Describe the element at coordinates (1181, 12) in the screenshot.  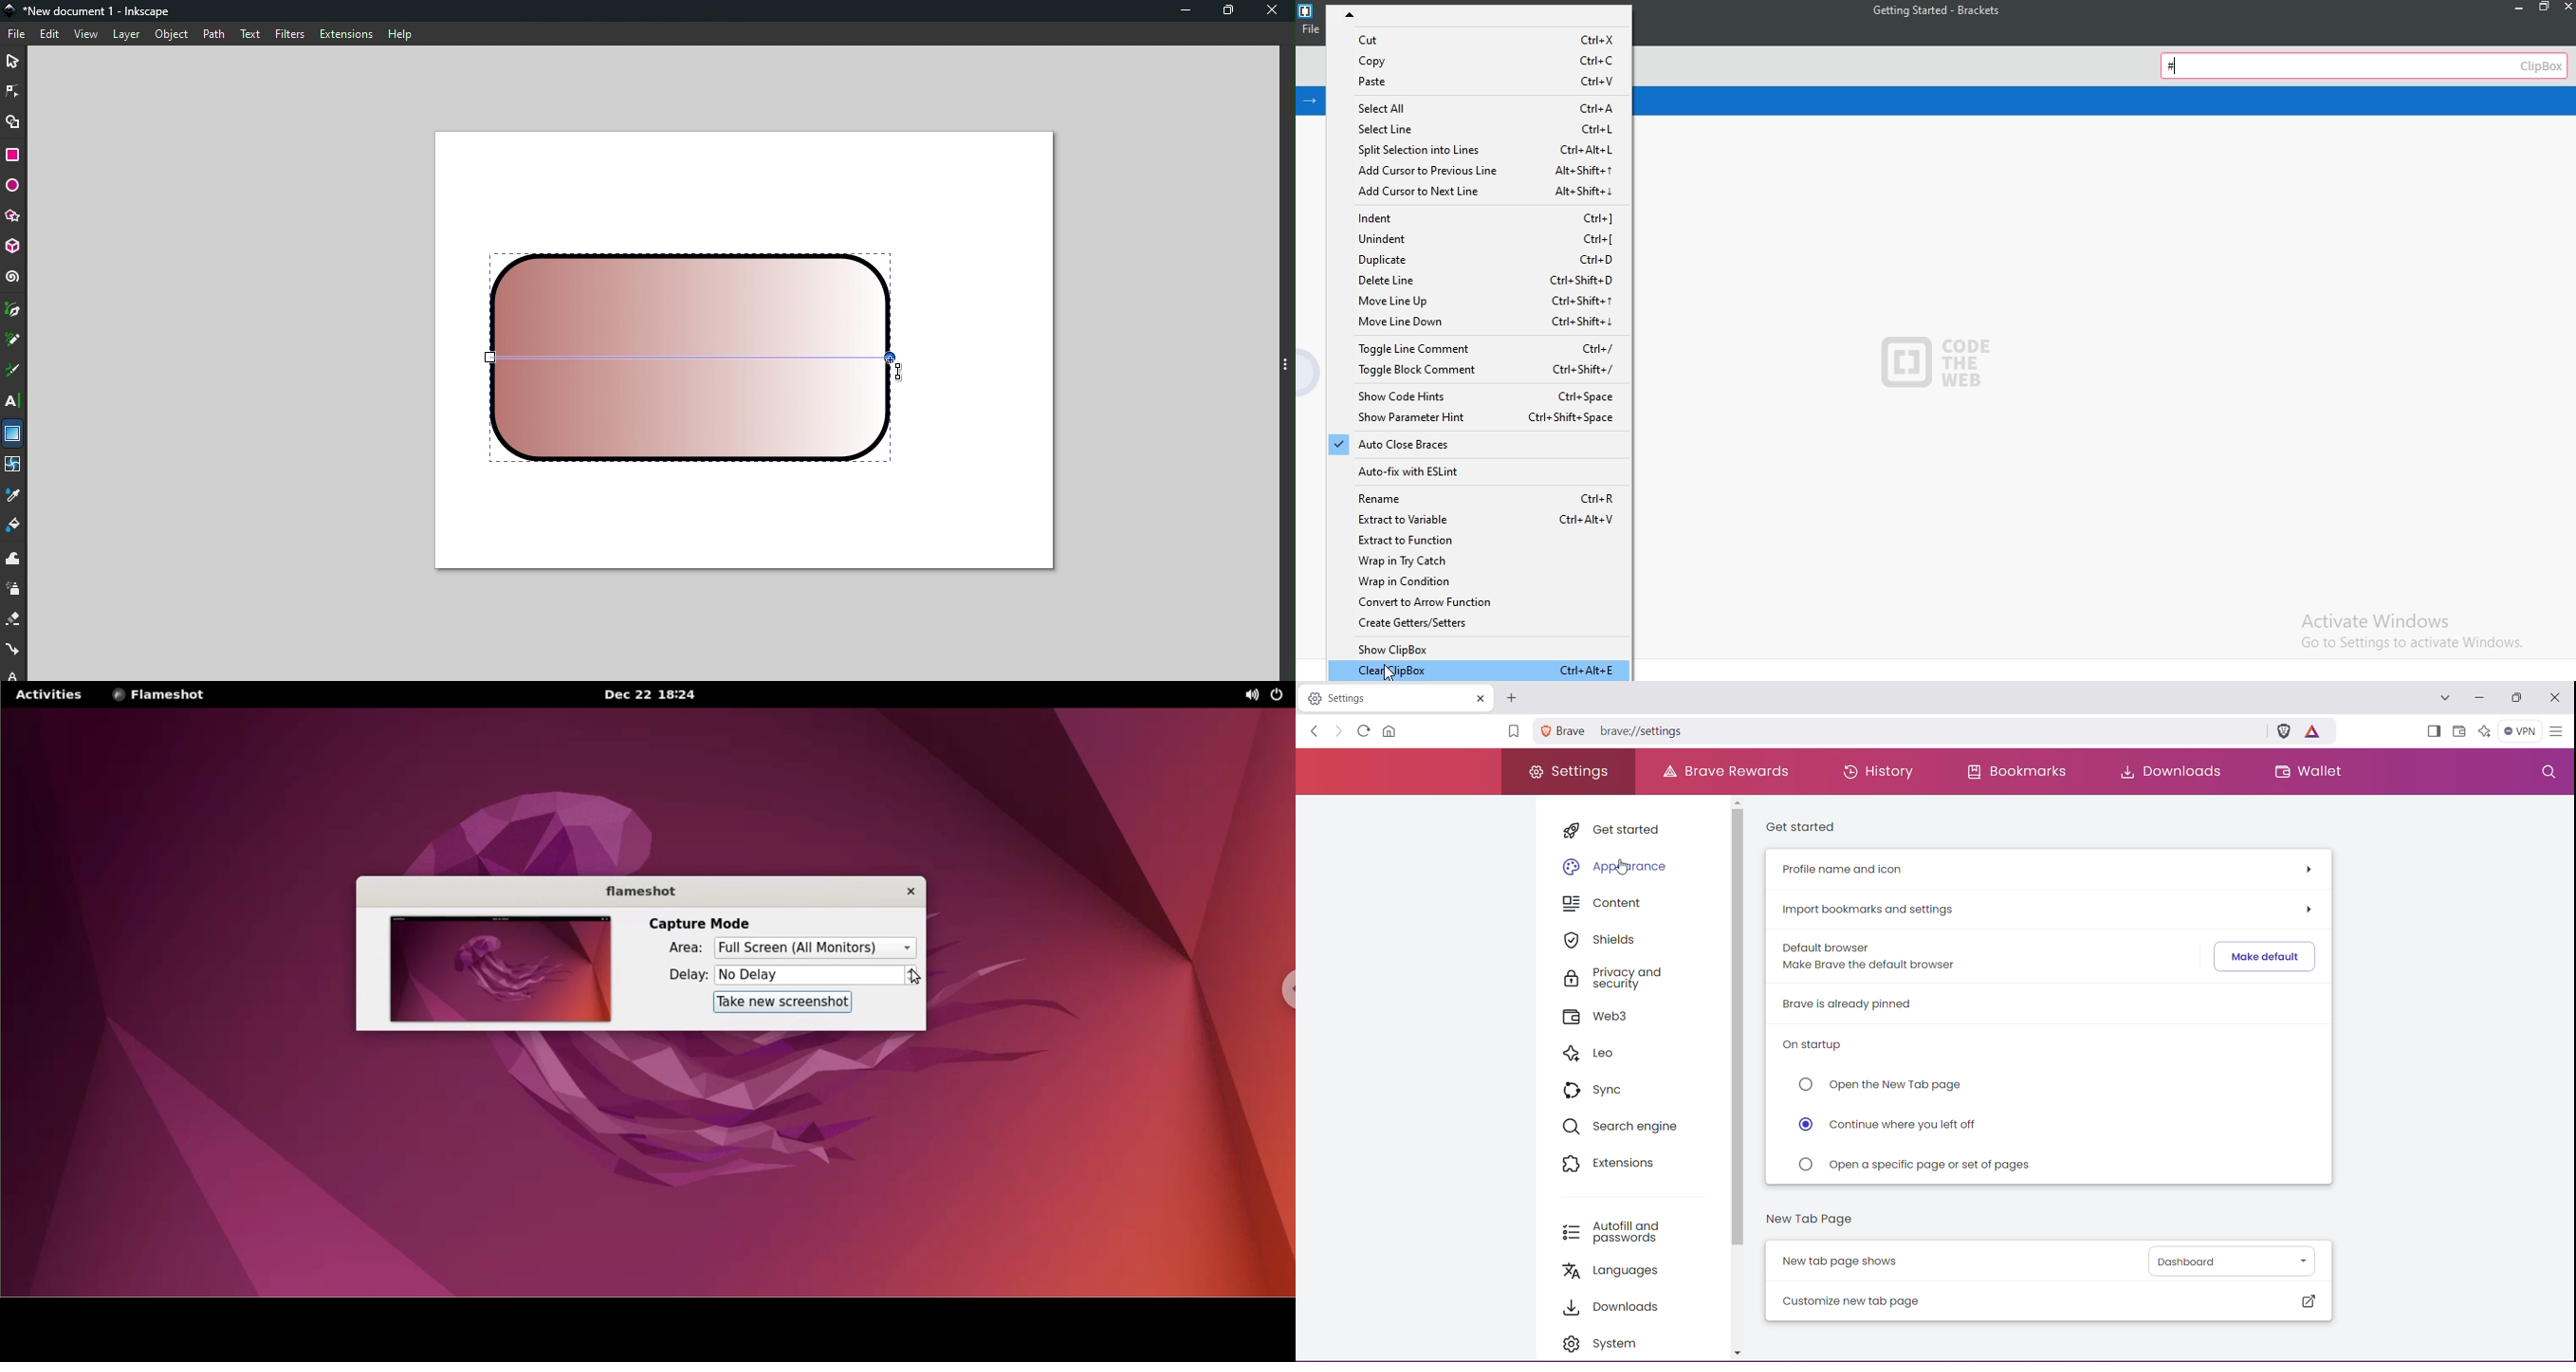
I see `Minimize` at that location.